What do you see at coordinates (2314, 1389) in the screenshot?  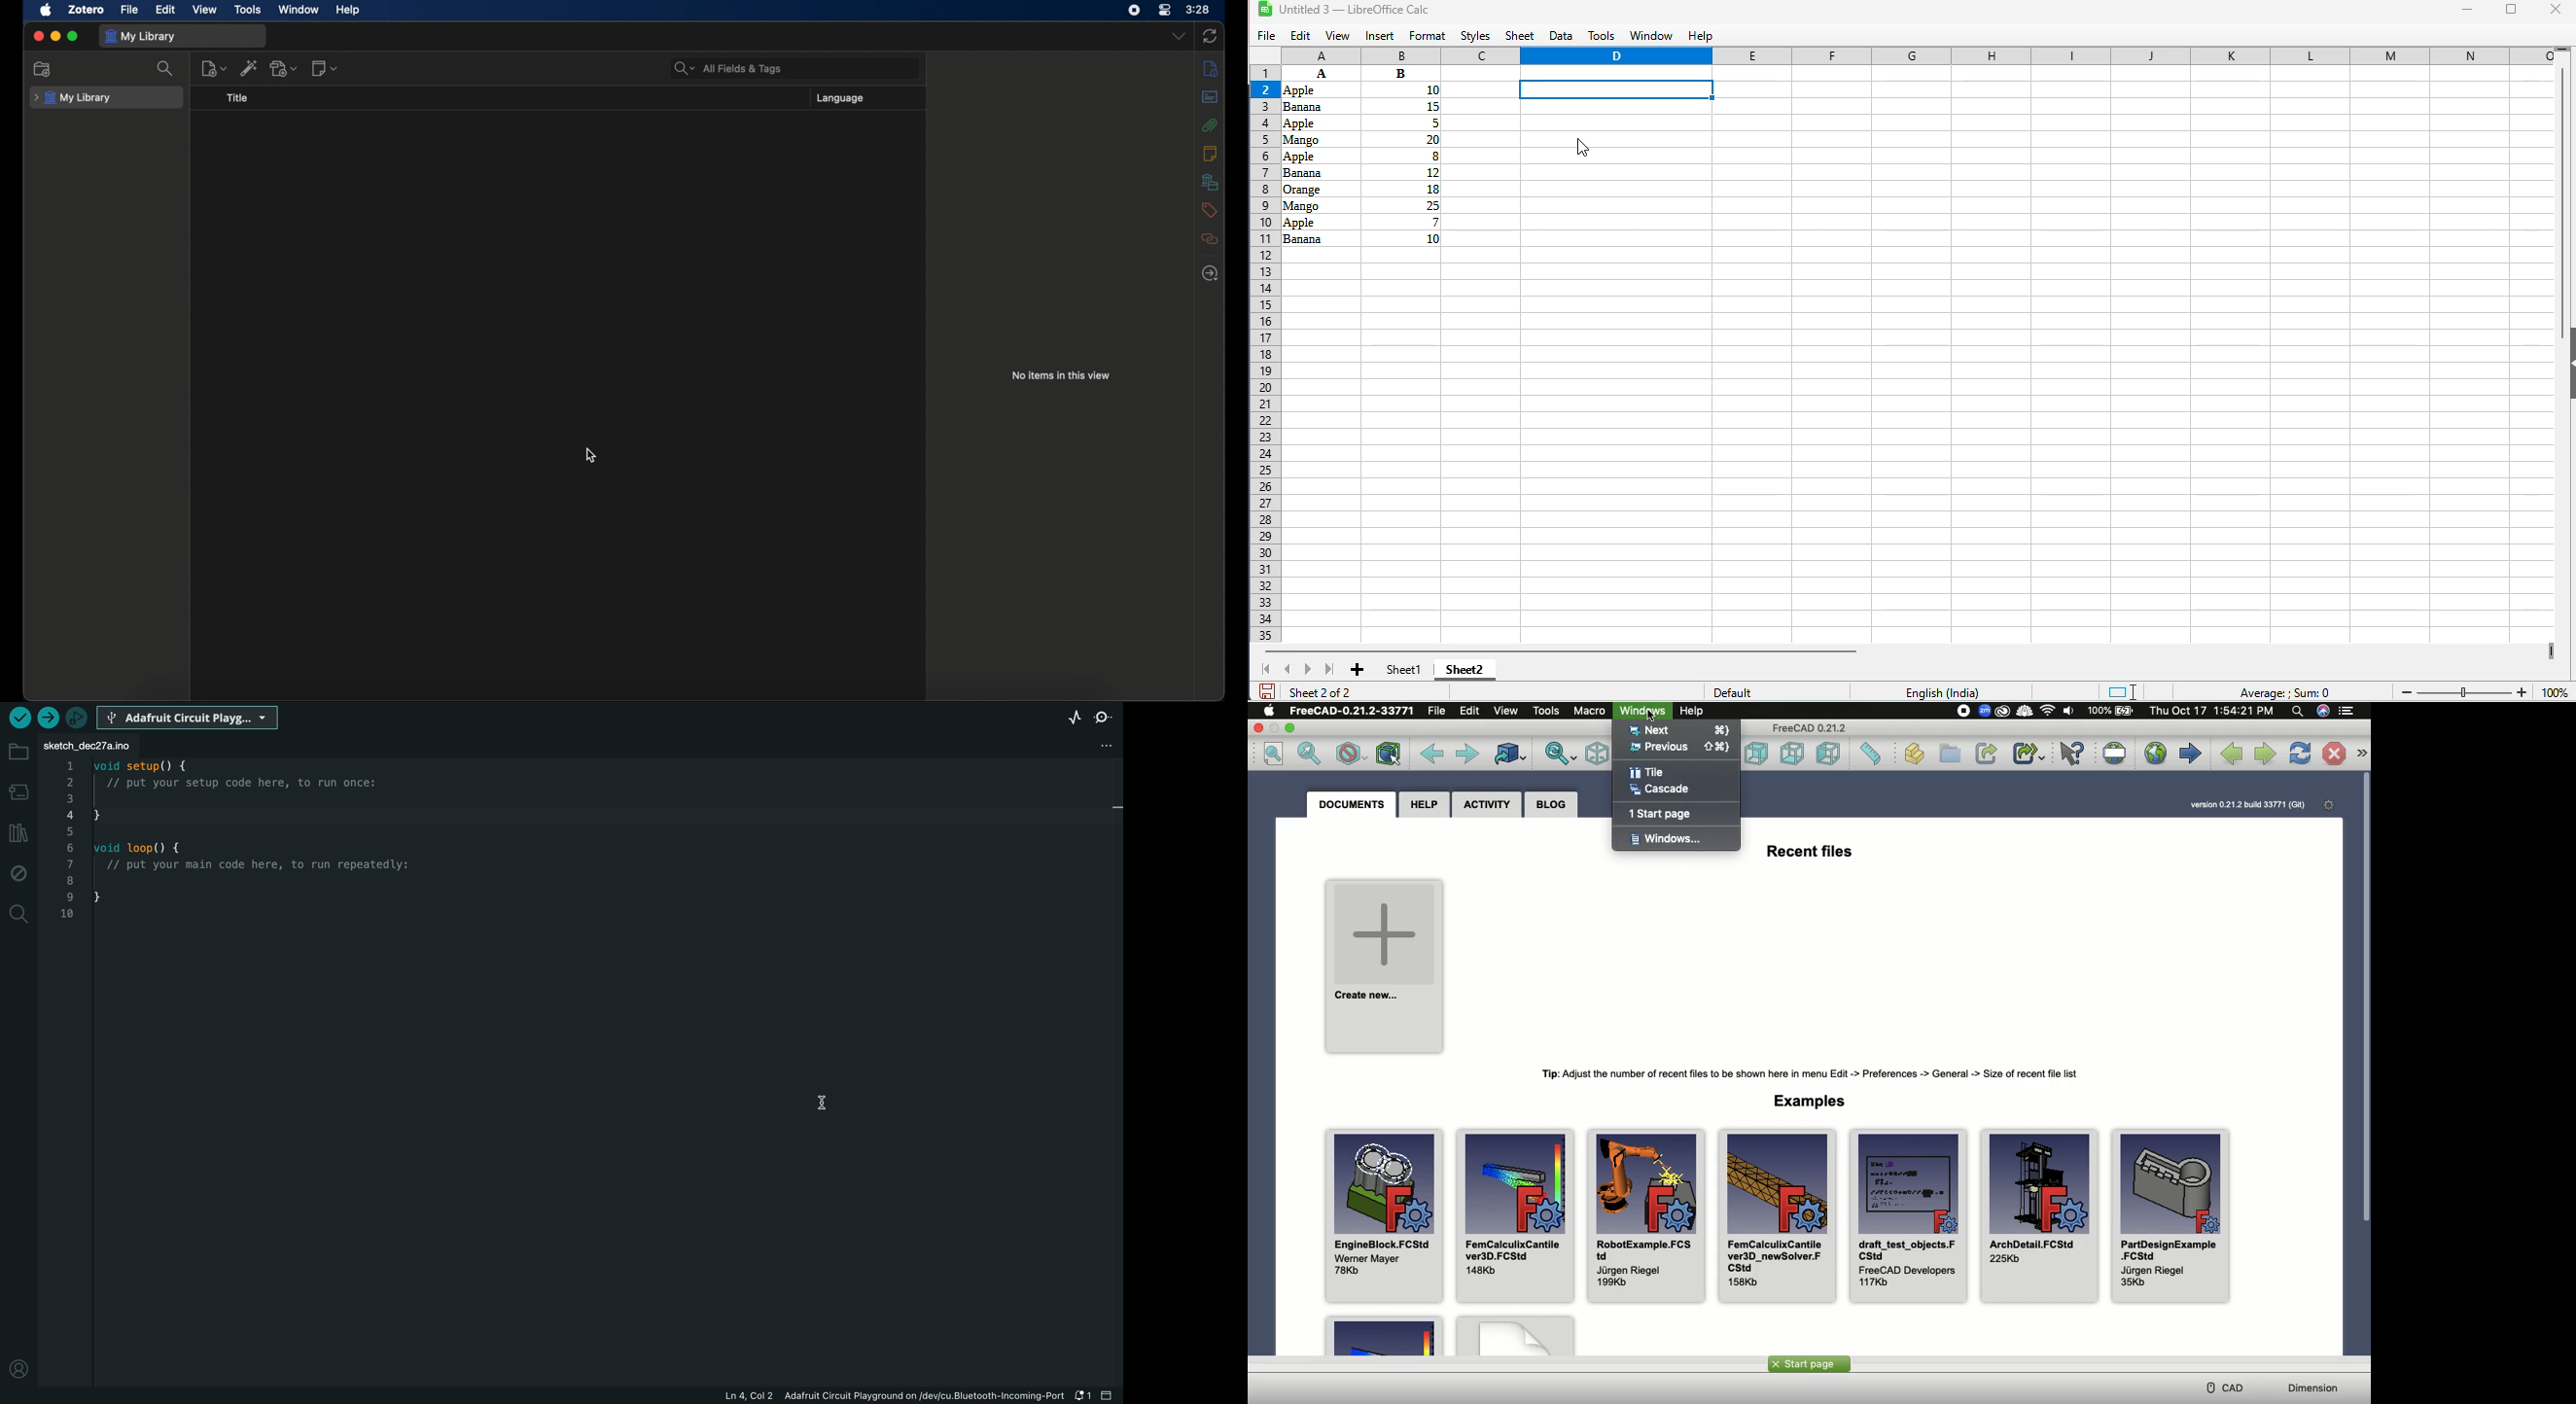 I see `Dimension` at bounding box center [2314, 1389].